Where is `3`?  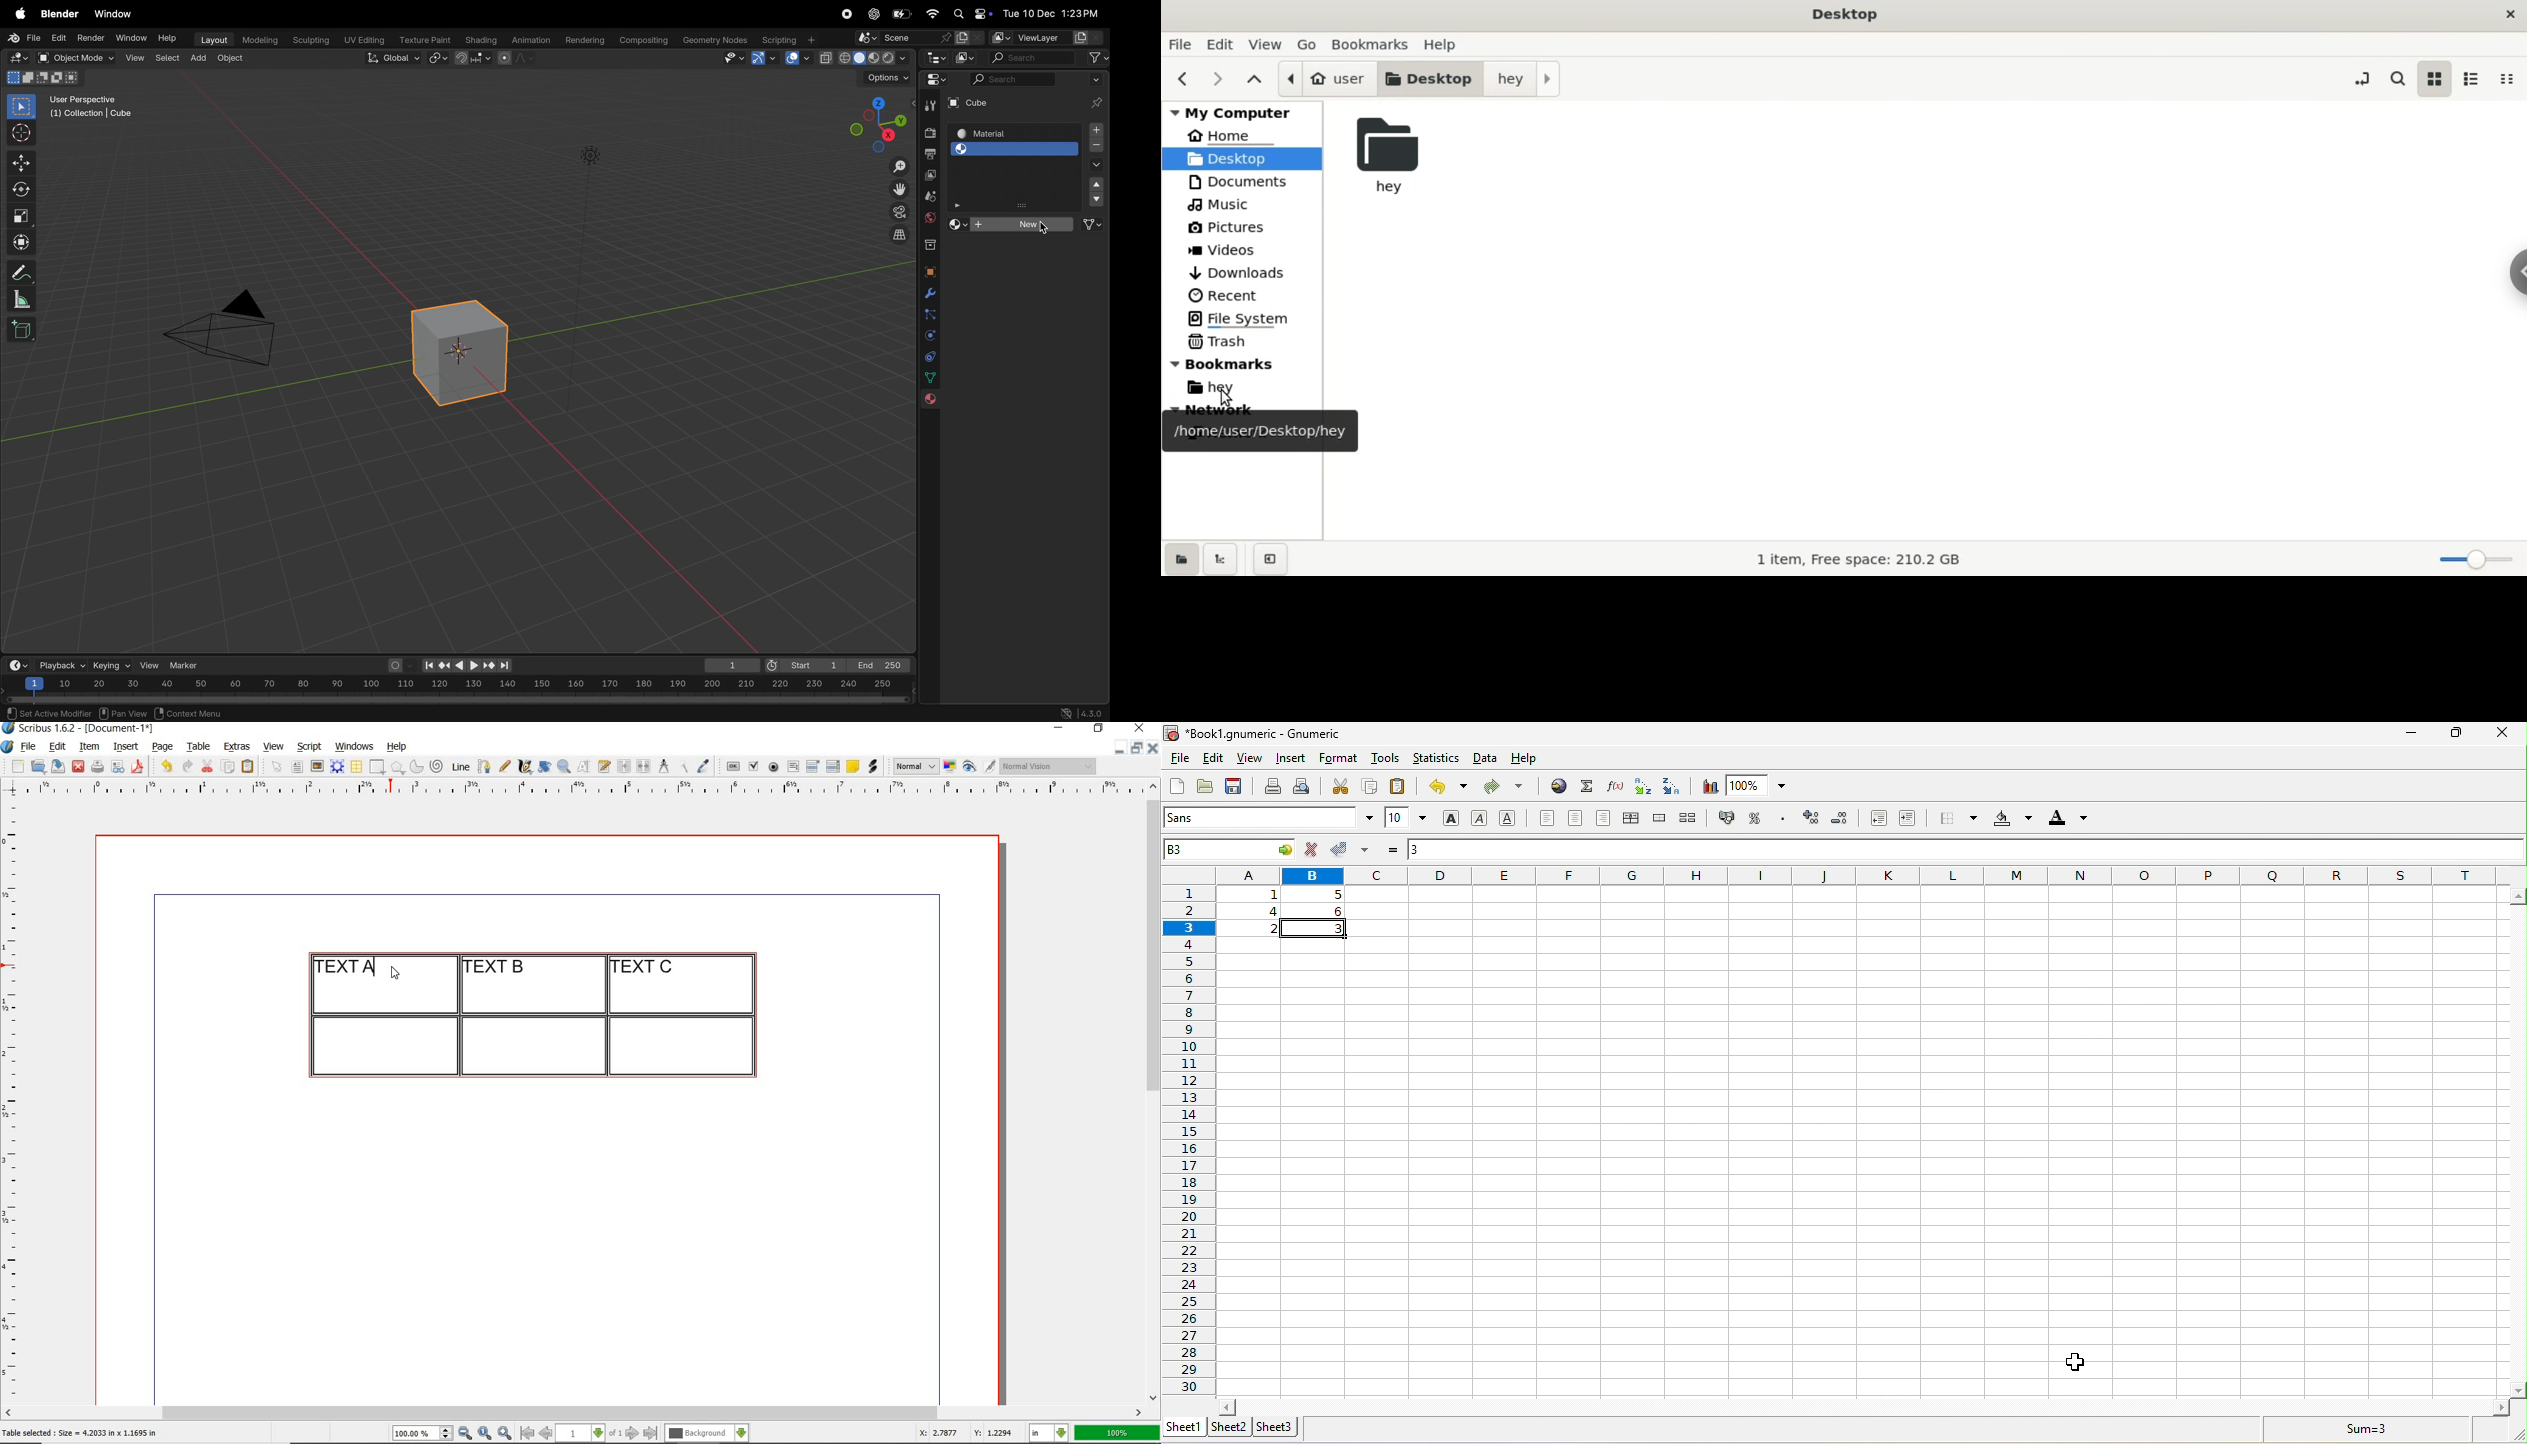
3 is located at coordinates (1424, 847).